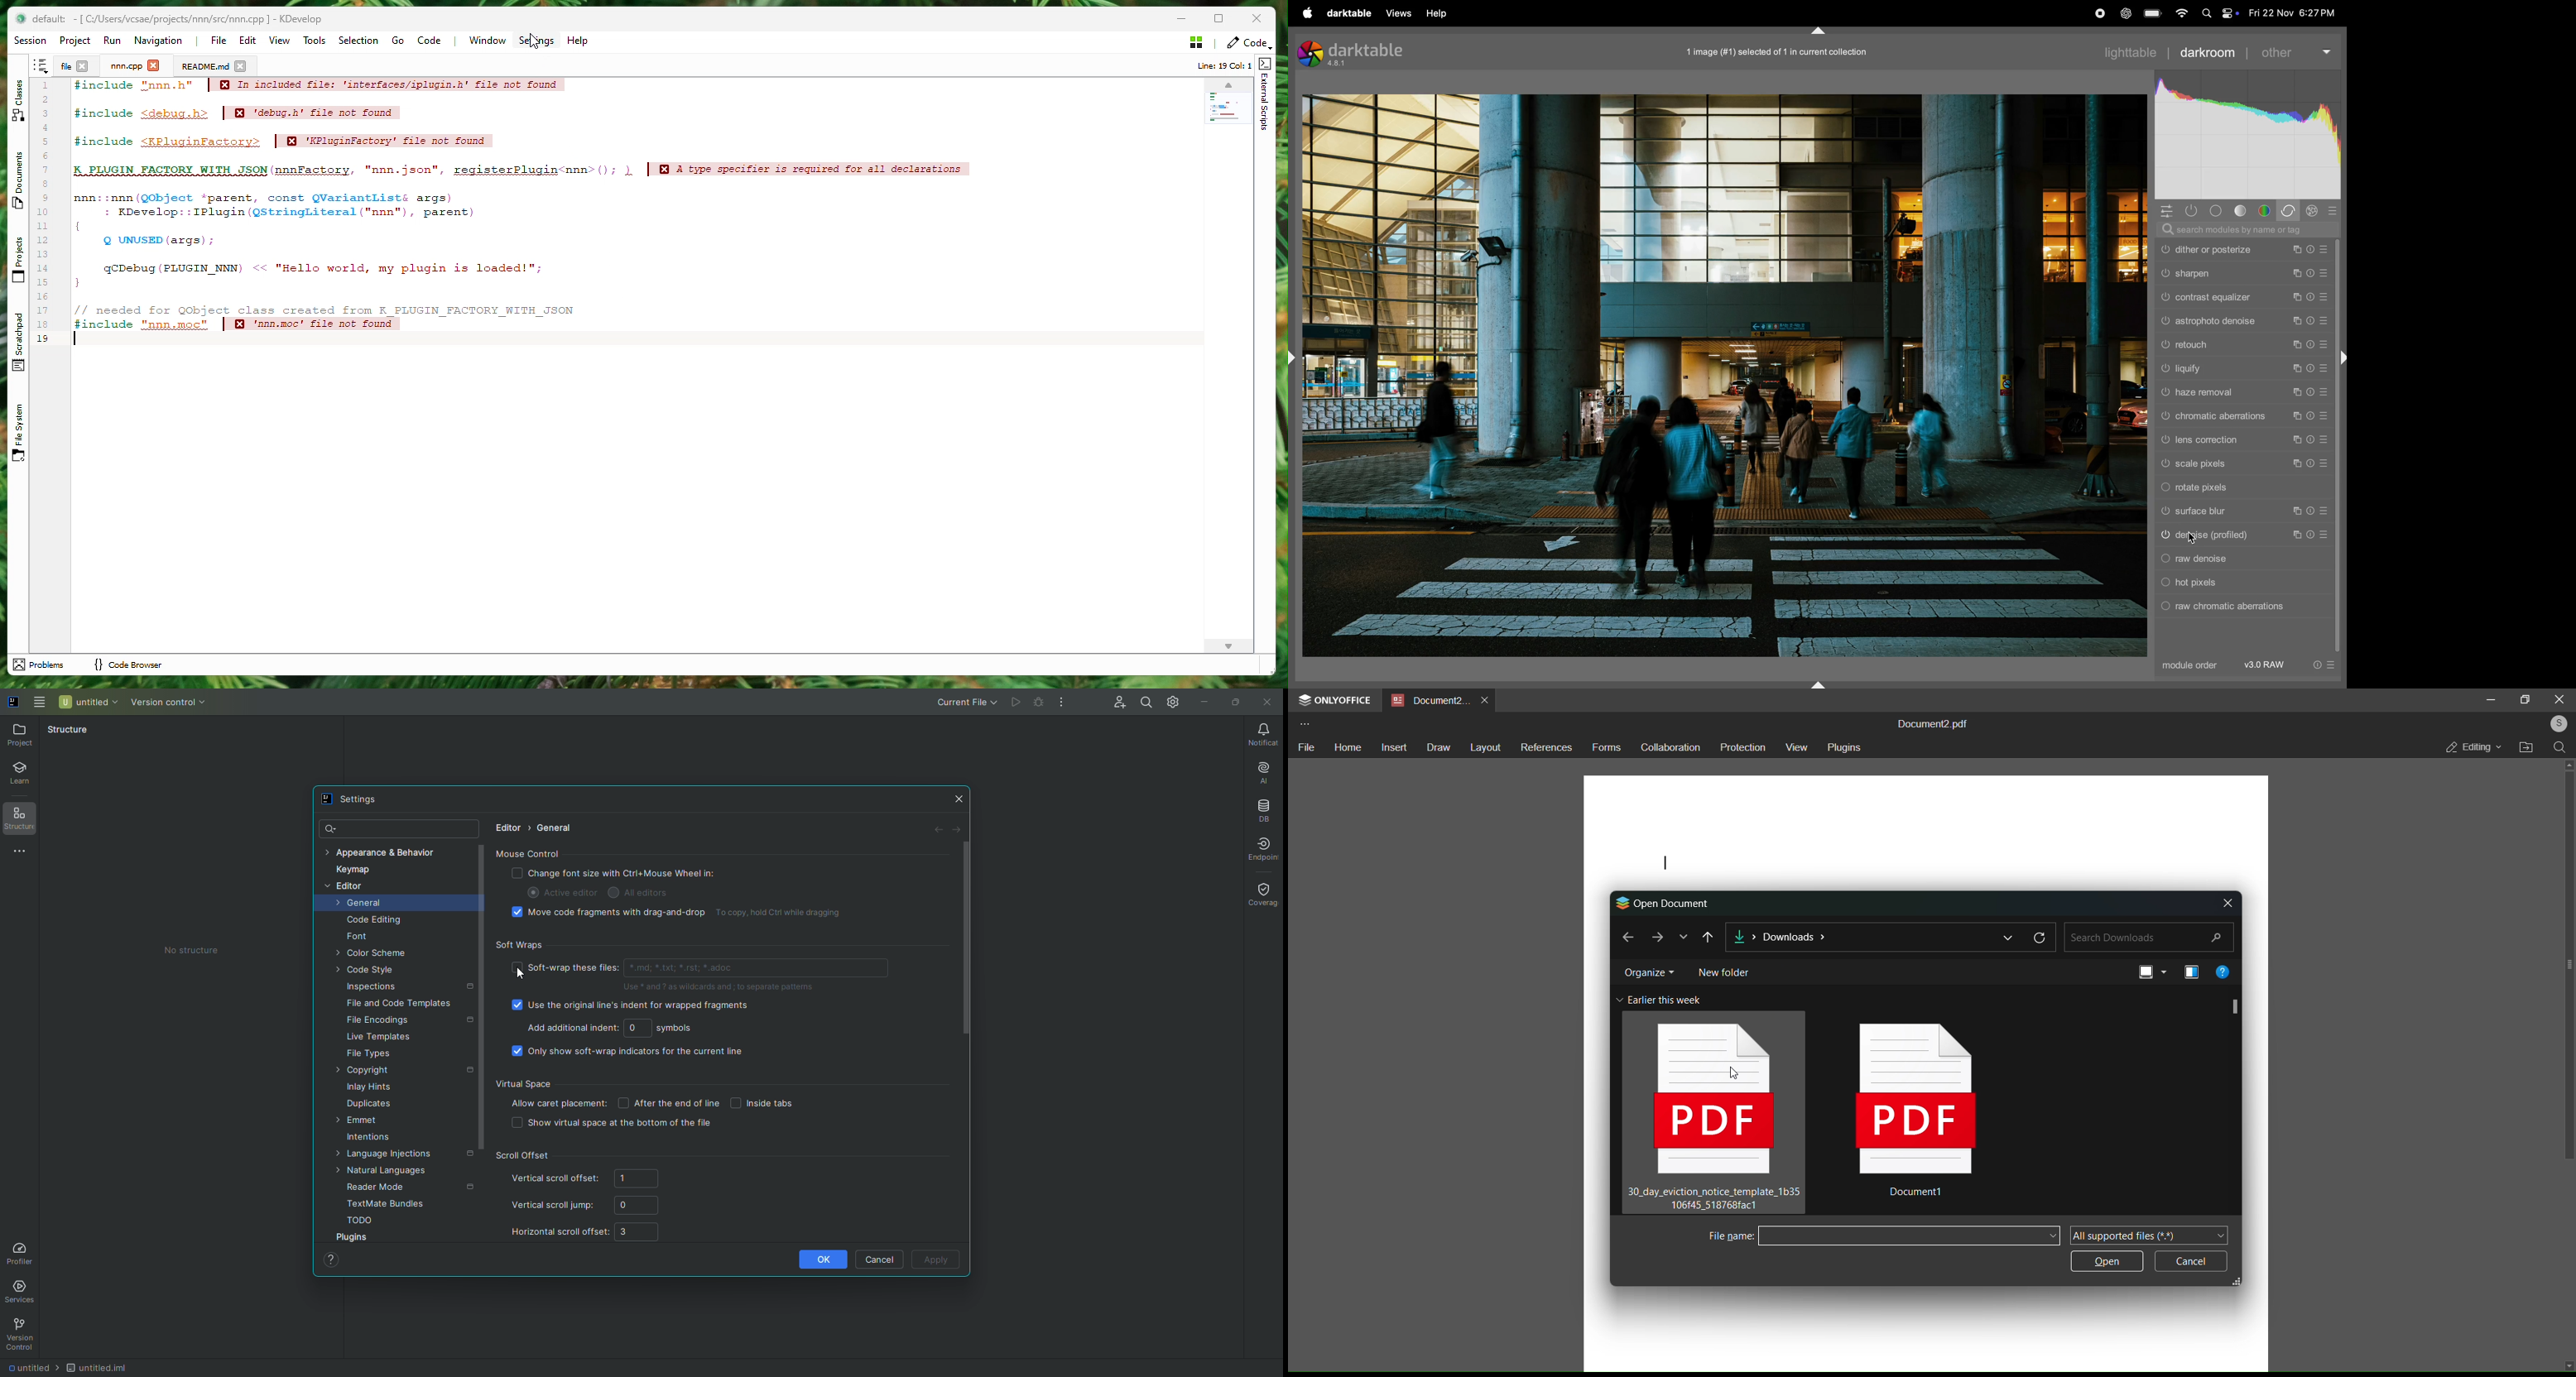 Image resolution: width=2576 pixels, height=1400 pixels. Describe the element at coordinates (1725, 375) in the screenshot. I see `Image` at that location.